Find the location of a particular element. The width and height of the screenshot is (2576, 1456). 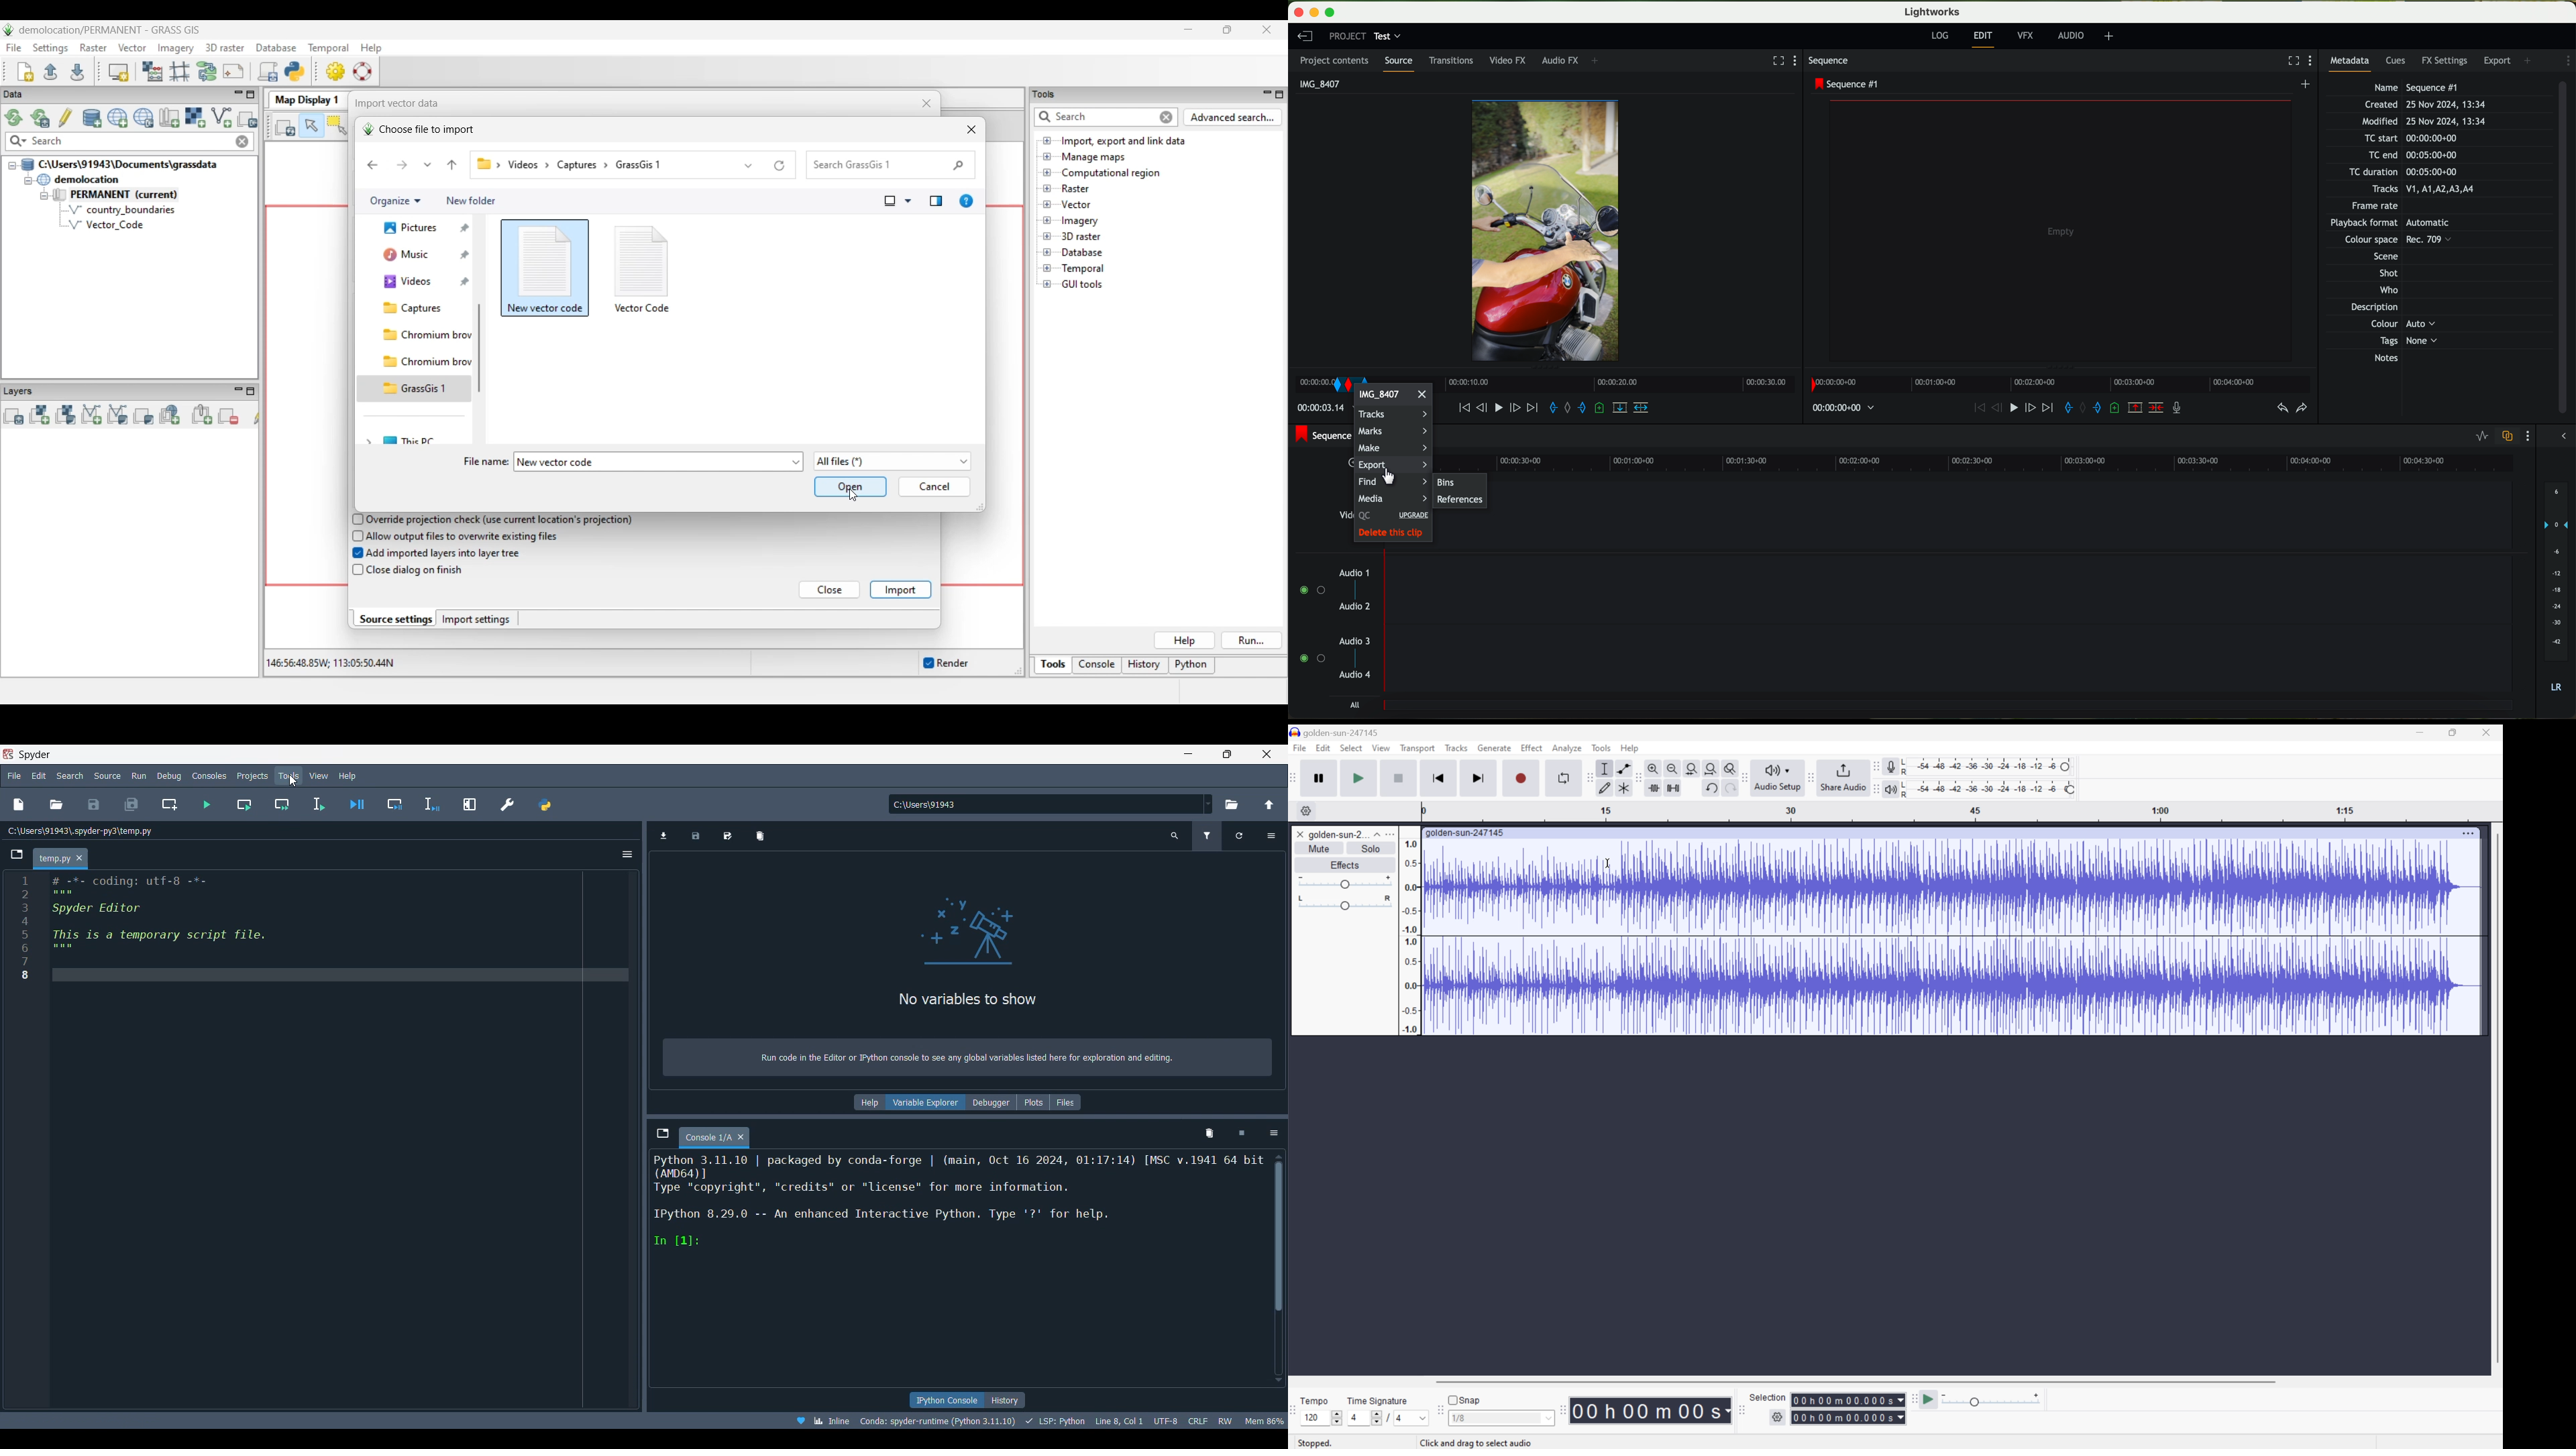

Zoom toggle is located at coordinates (1731, 767).